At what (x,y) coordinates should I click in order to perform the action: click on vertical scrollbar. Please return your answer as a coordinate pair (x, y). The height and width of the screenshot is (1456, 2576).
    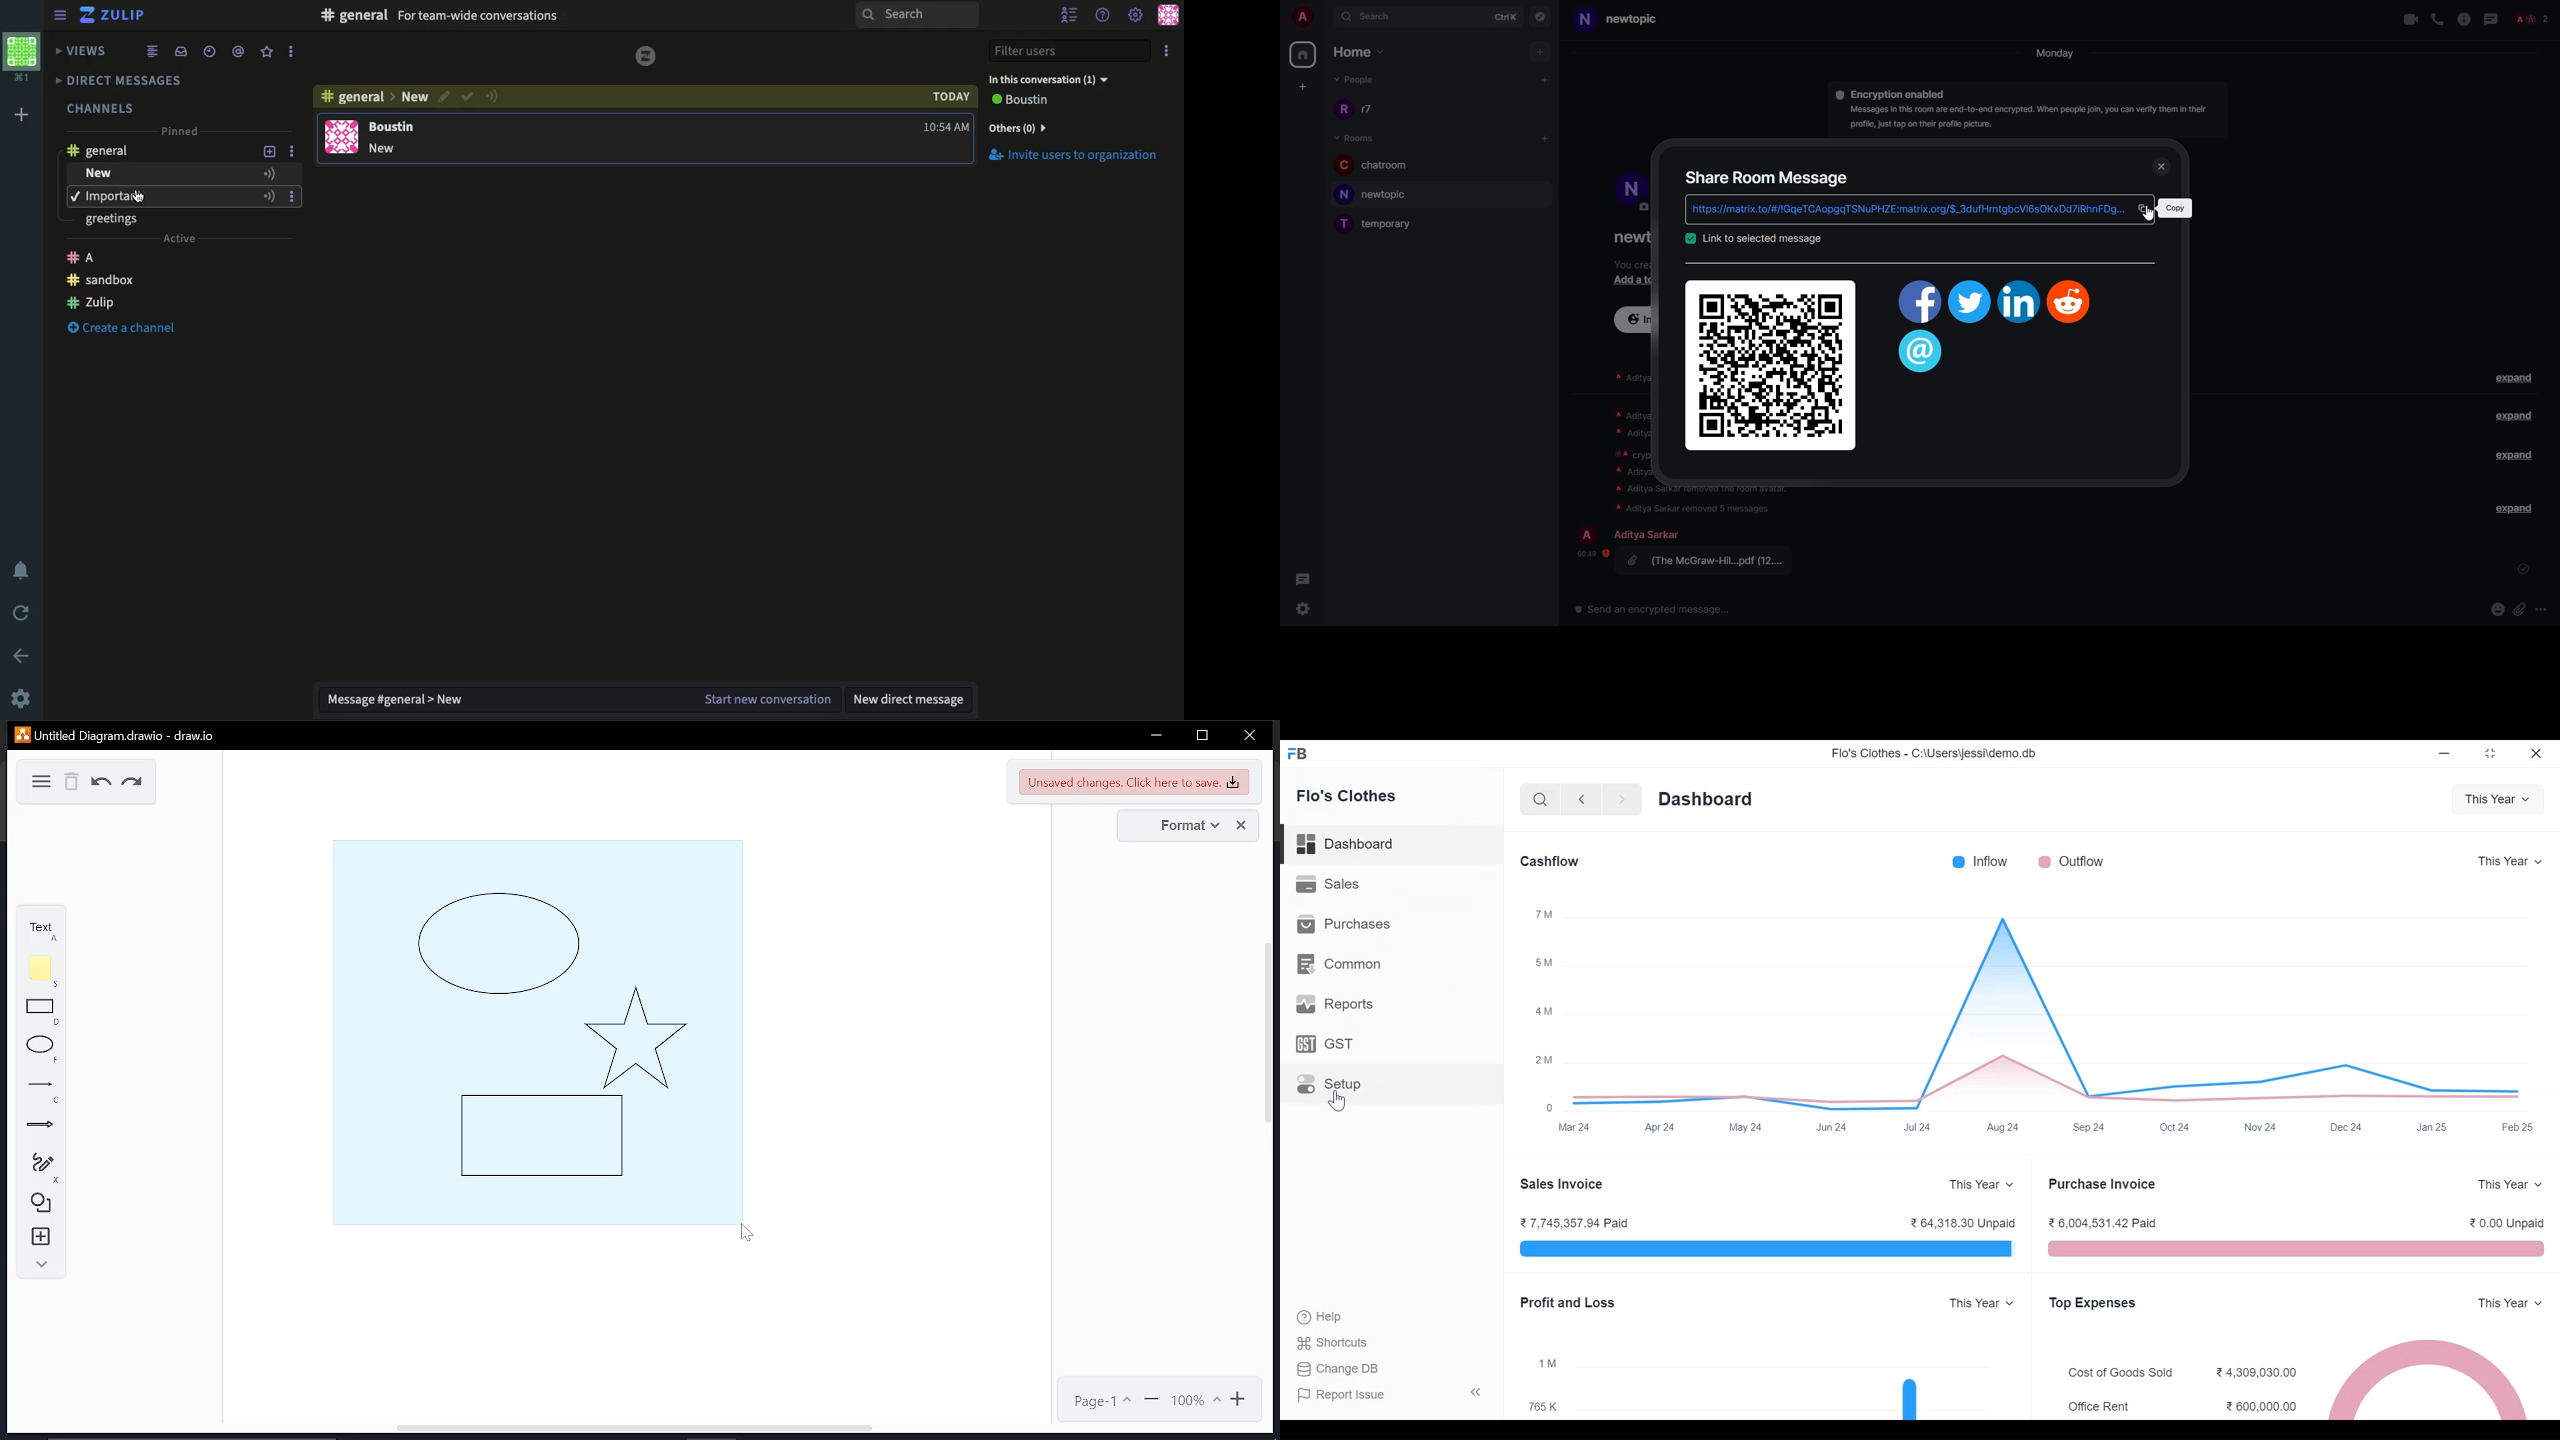
    Looking at the image, I should click on (1272, 1034).